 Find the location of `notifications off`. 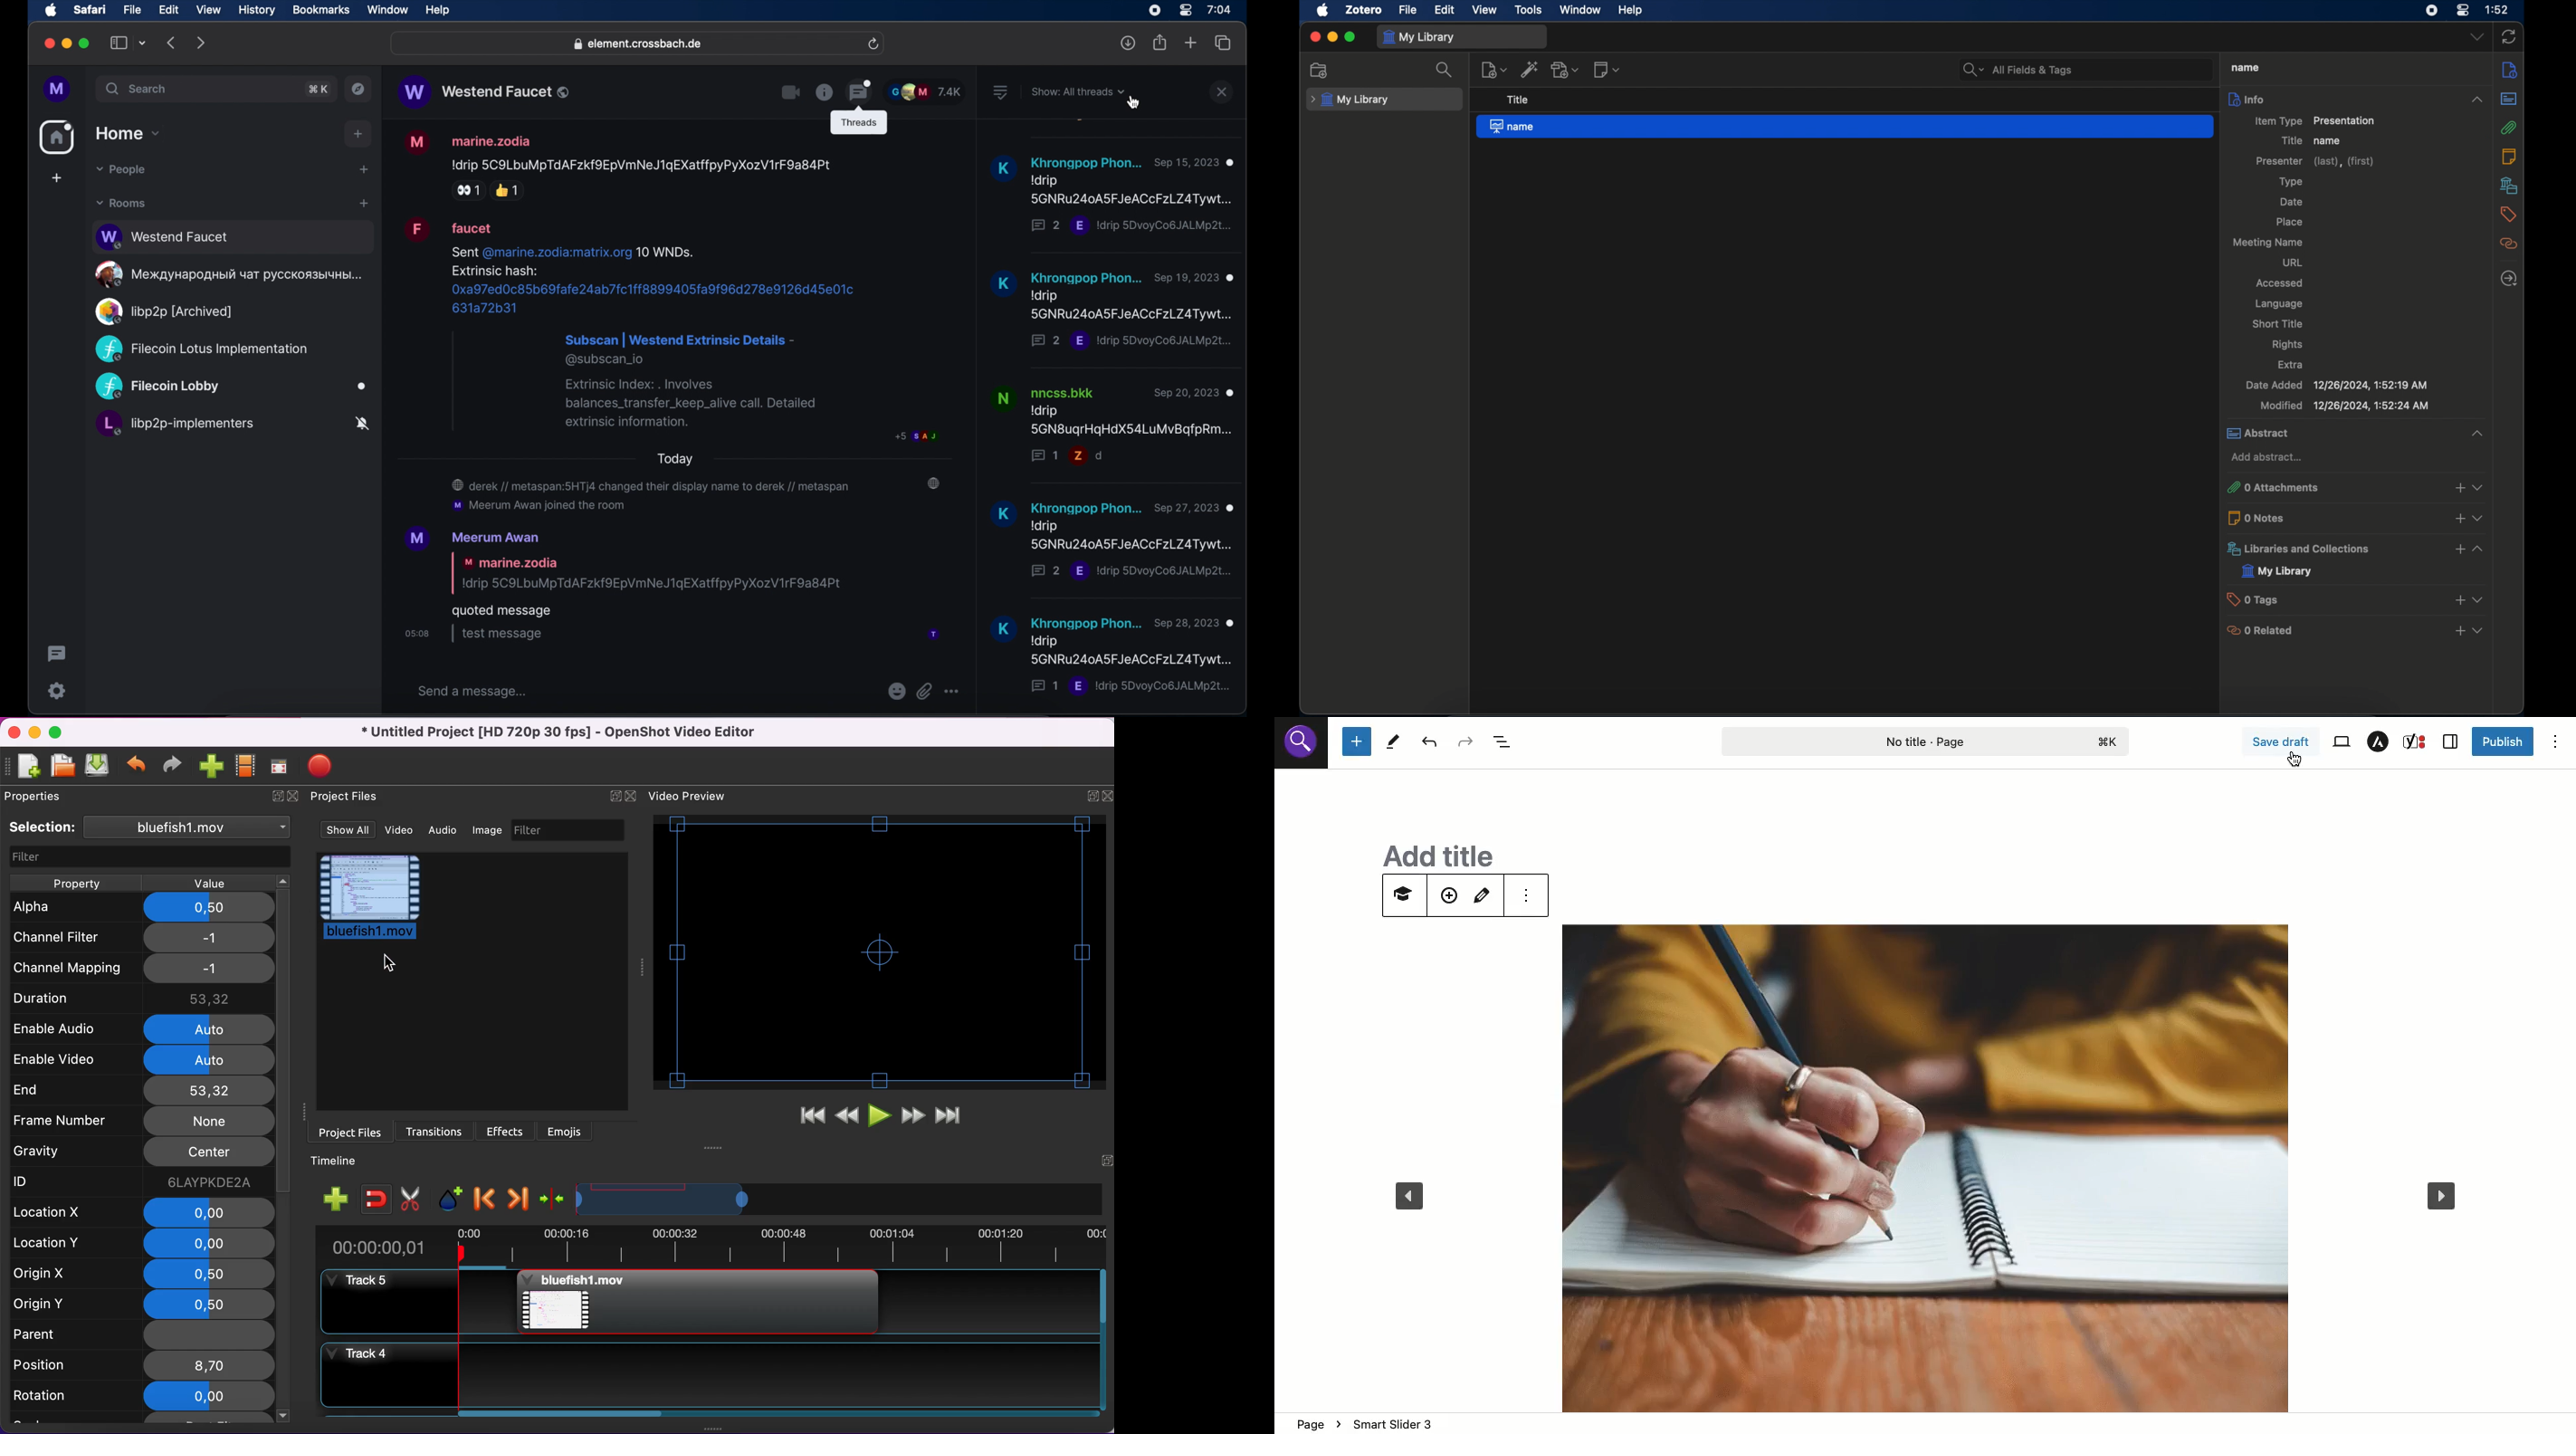

notifications off is located at coordinates (365, 422).